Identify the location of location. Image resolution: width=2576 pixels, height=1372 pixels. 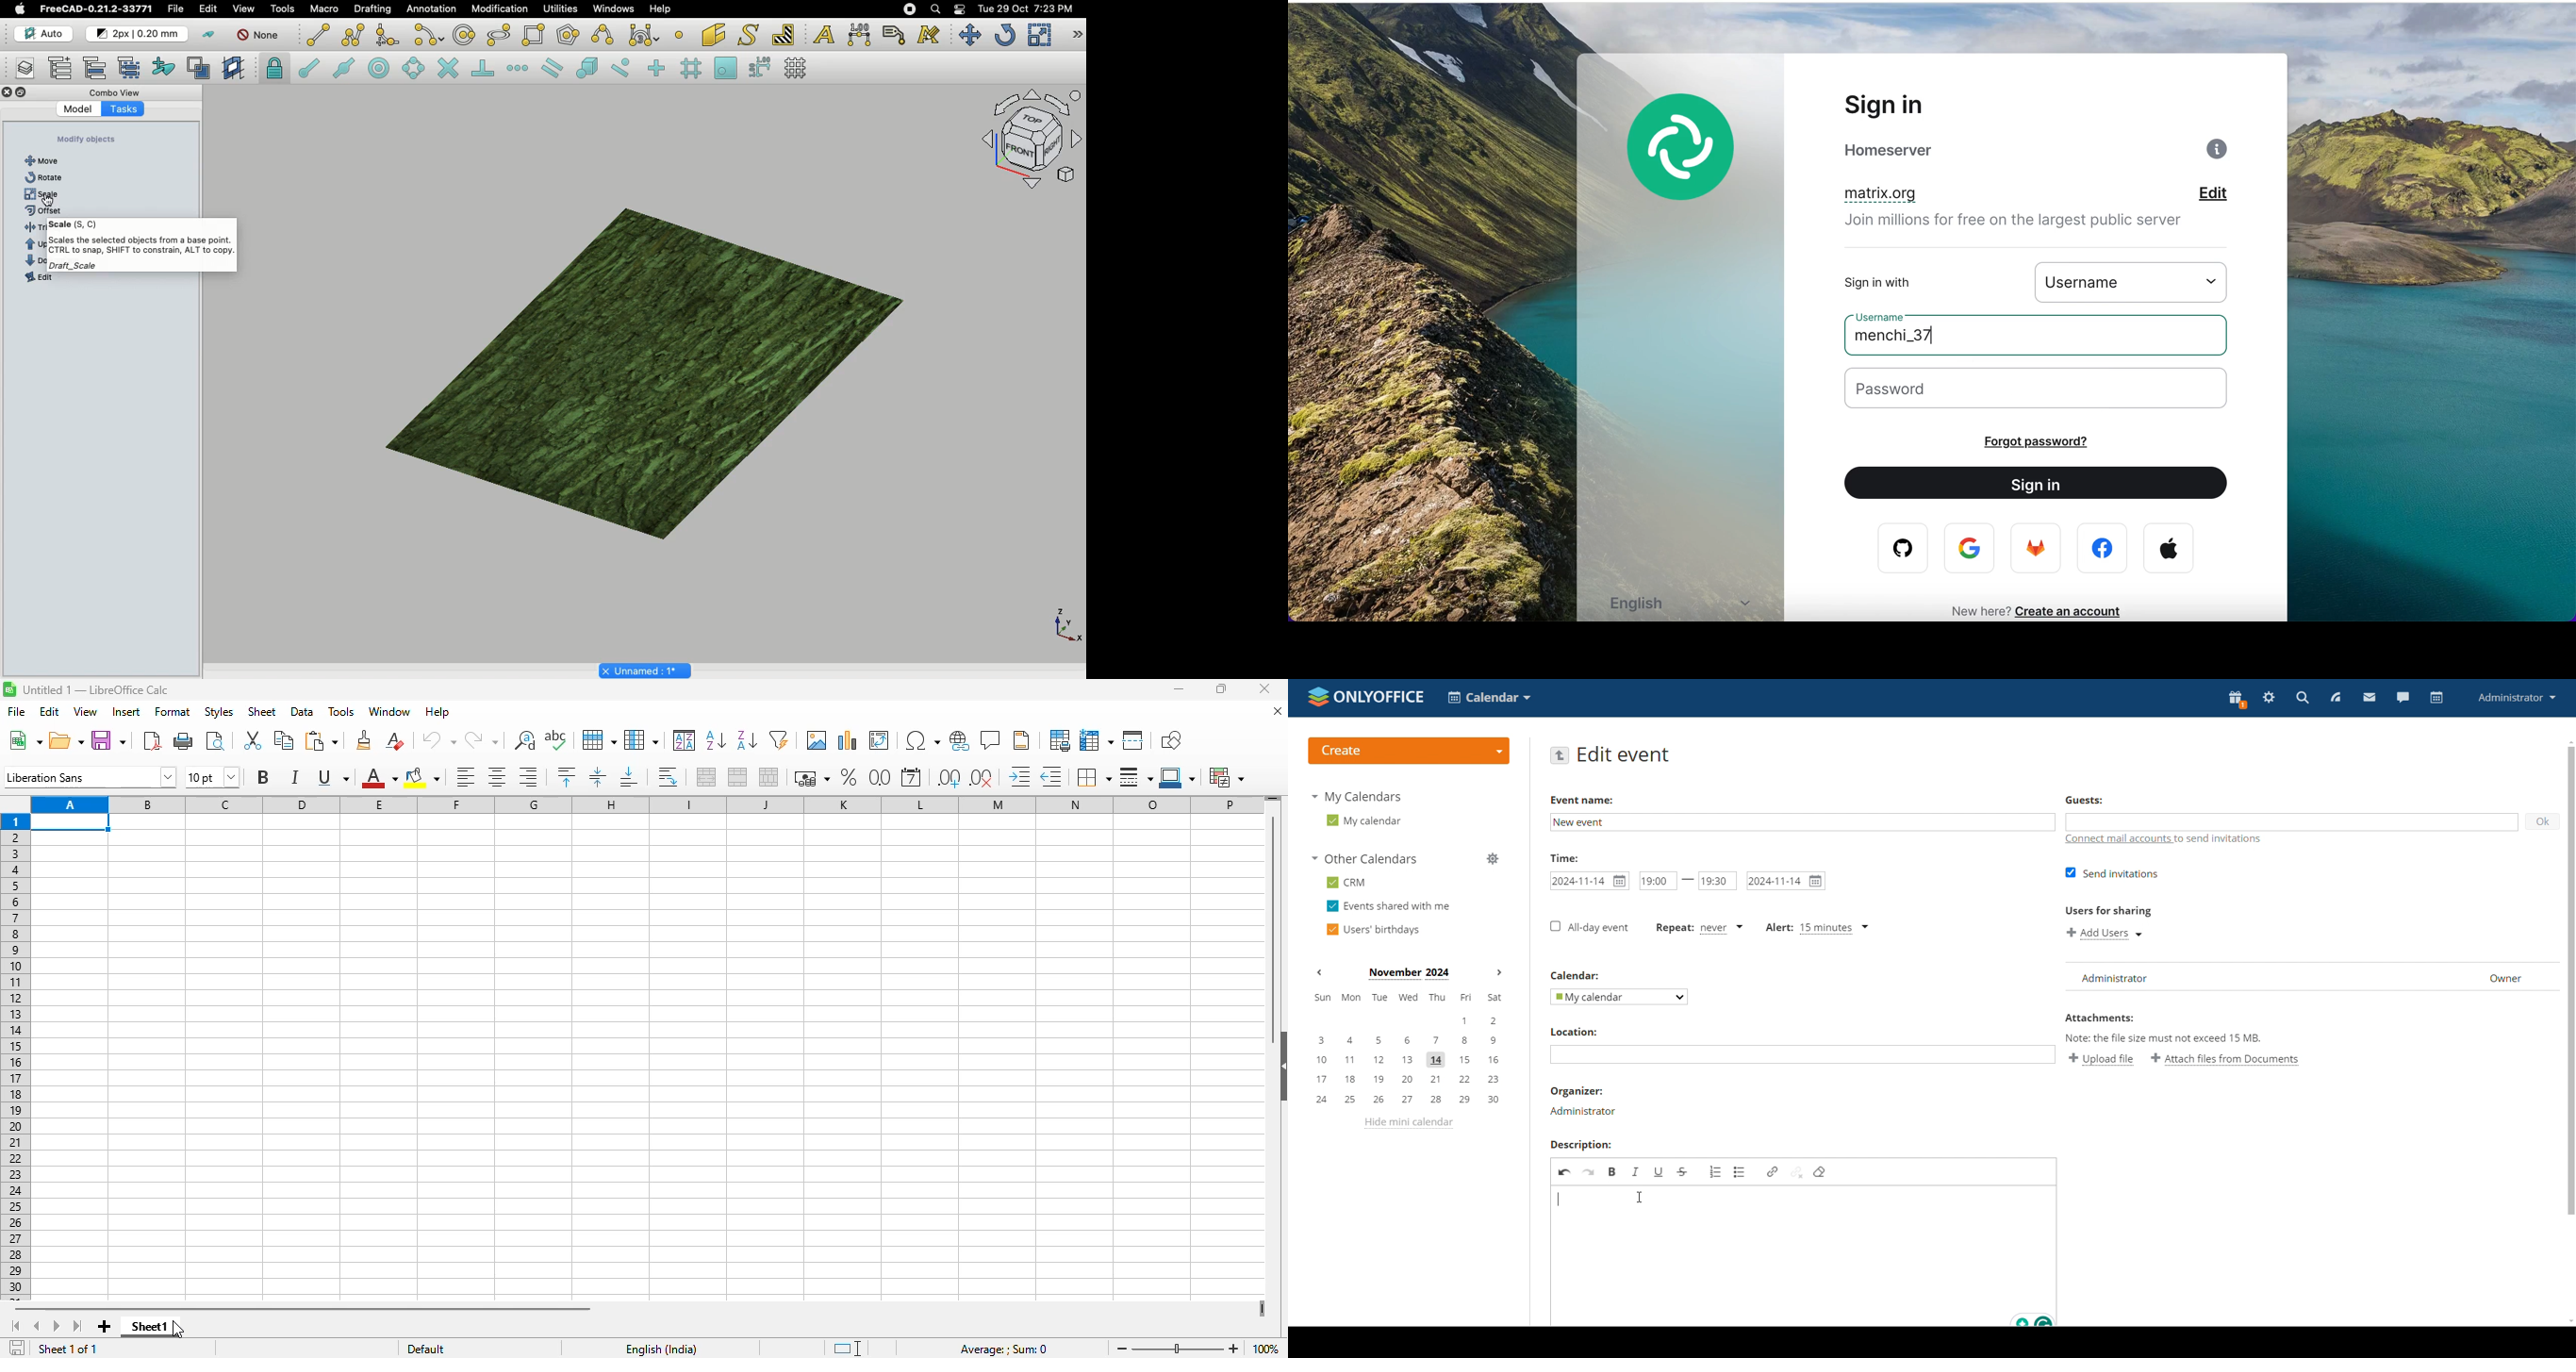
(1582, 1033).